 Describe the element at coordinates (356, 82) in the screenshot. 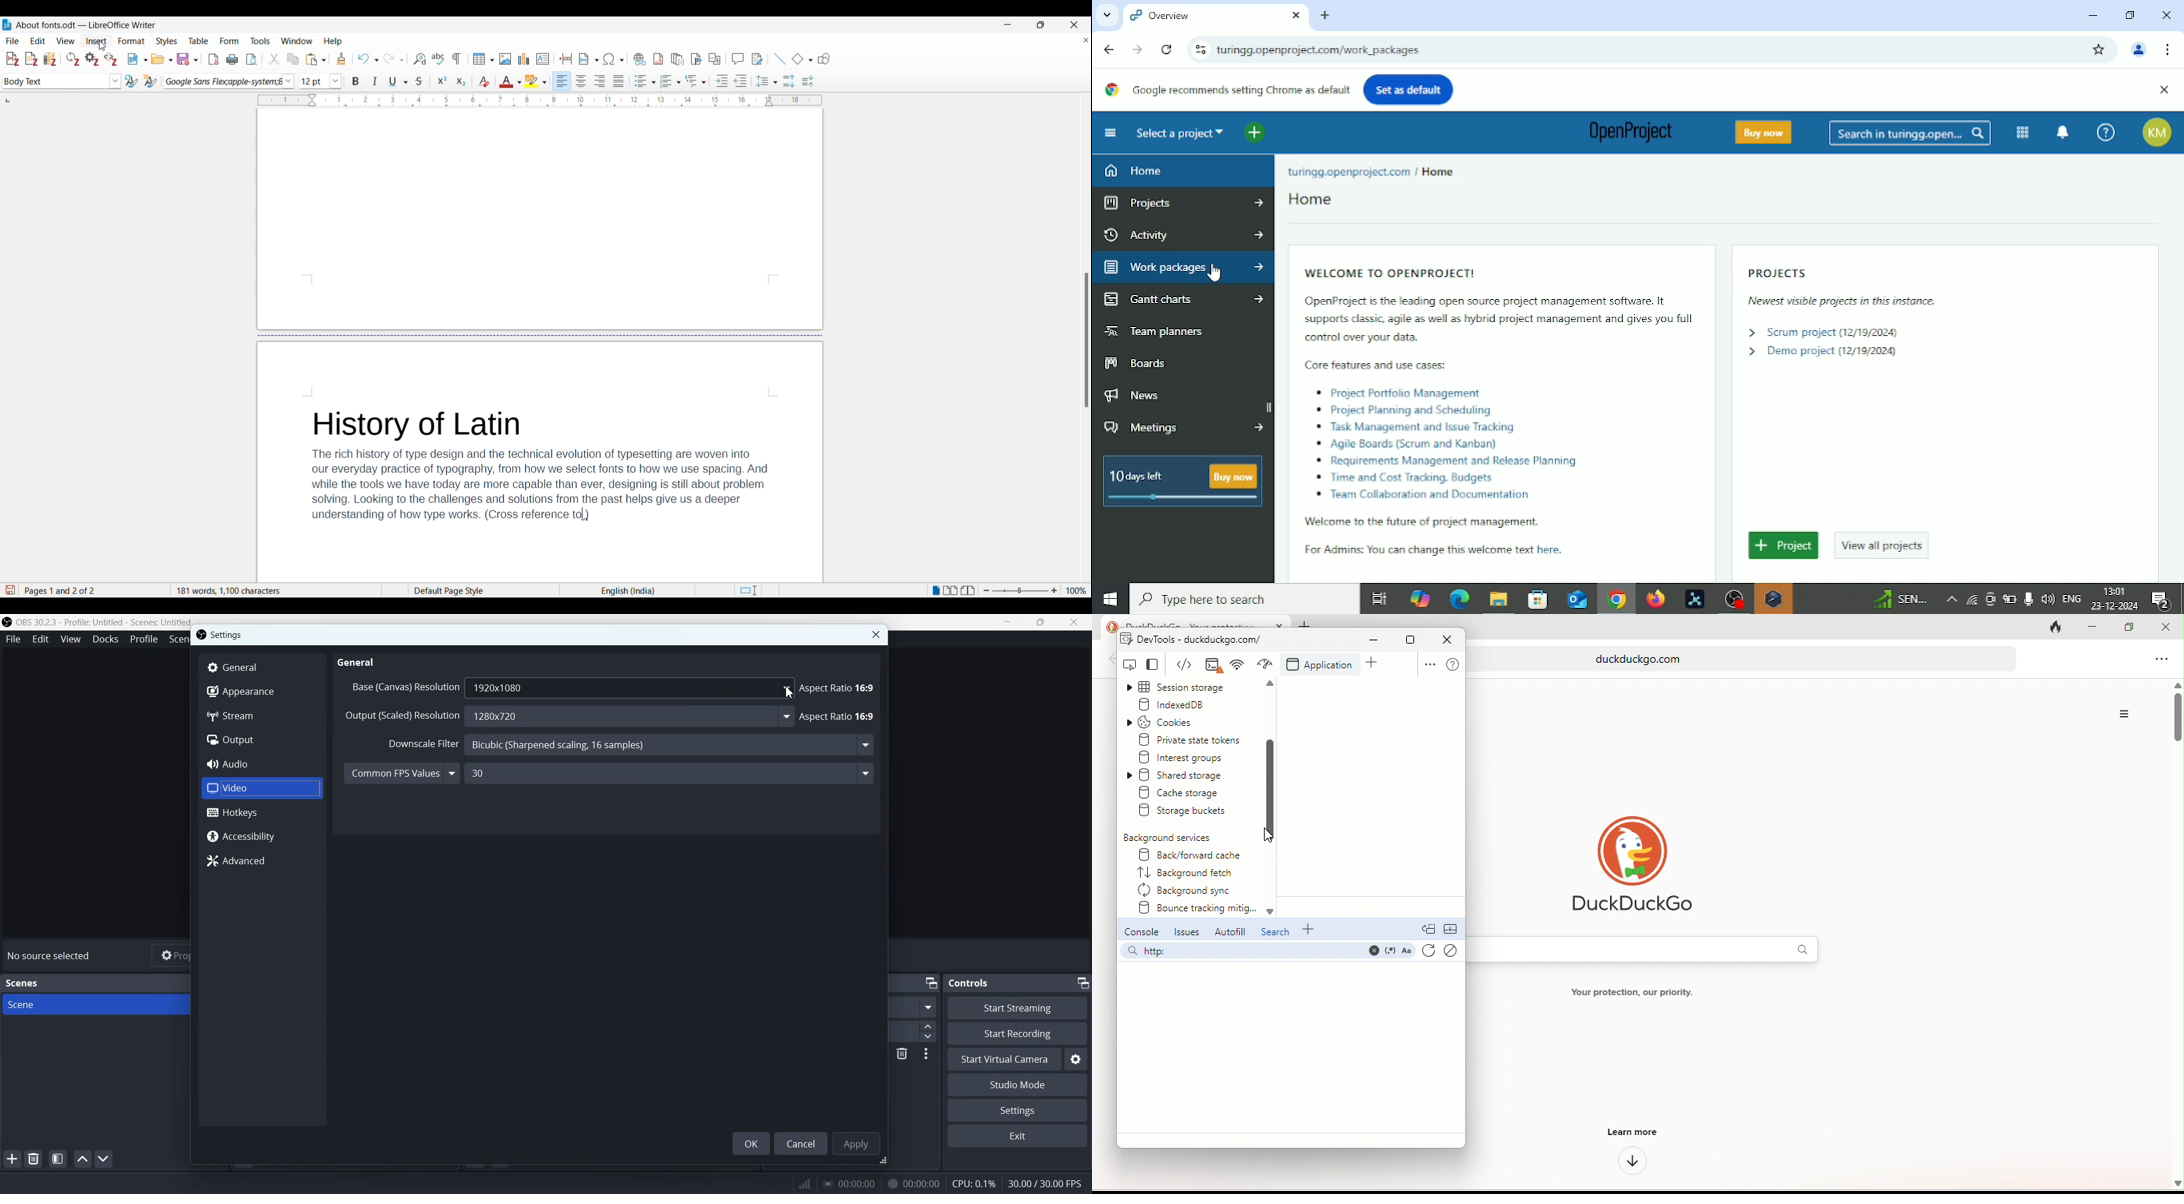

I see `Bold` at that location.